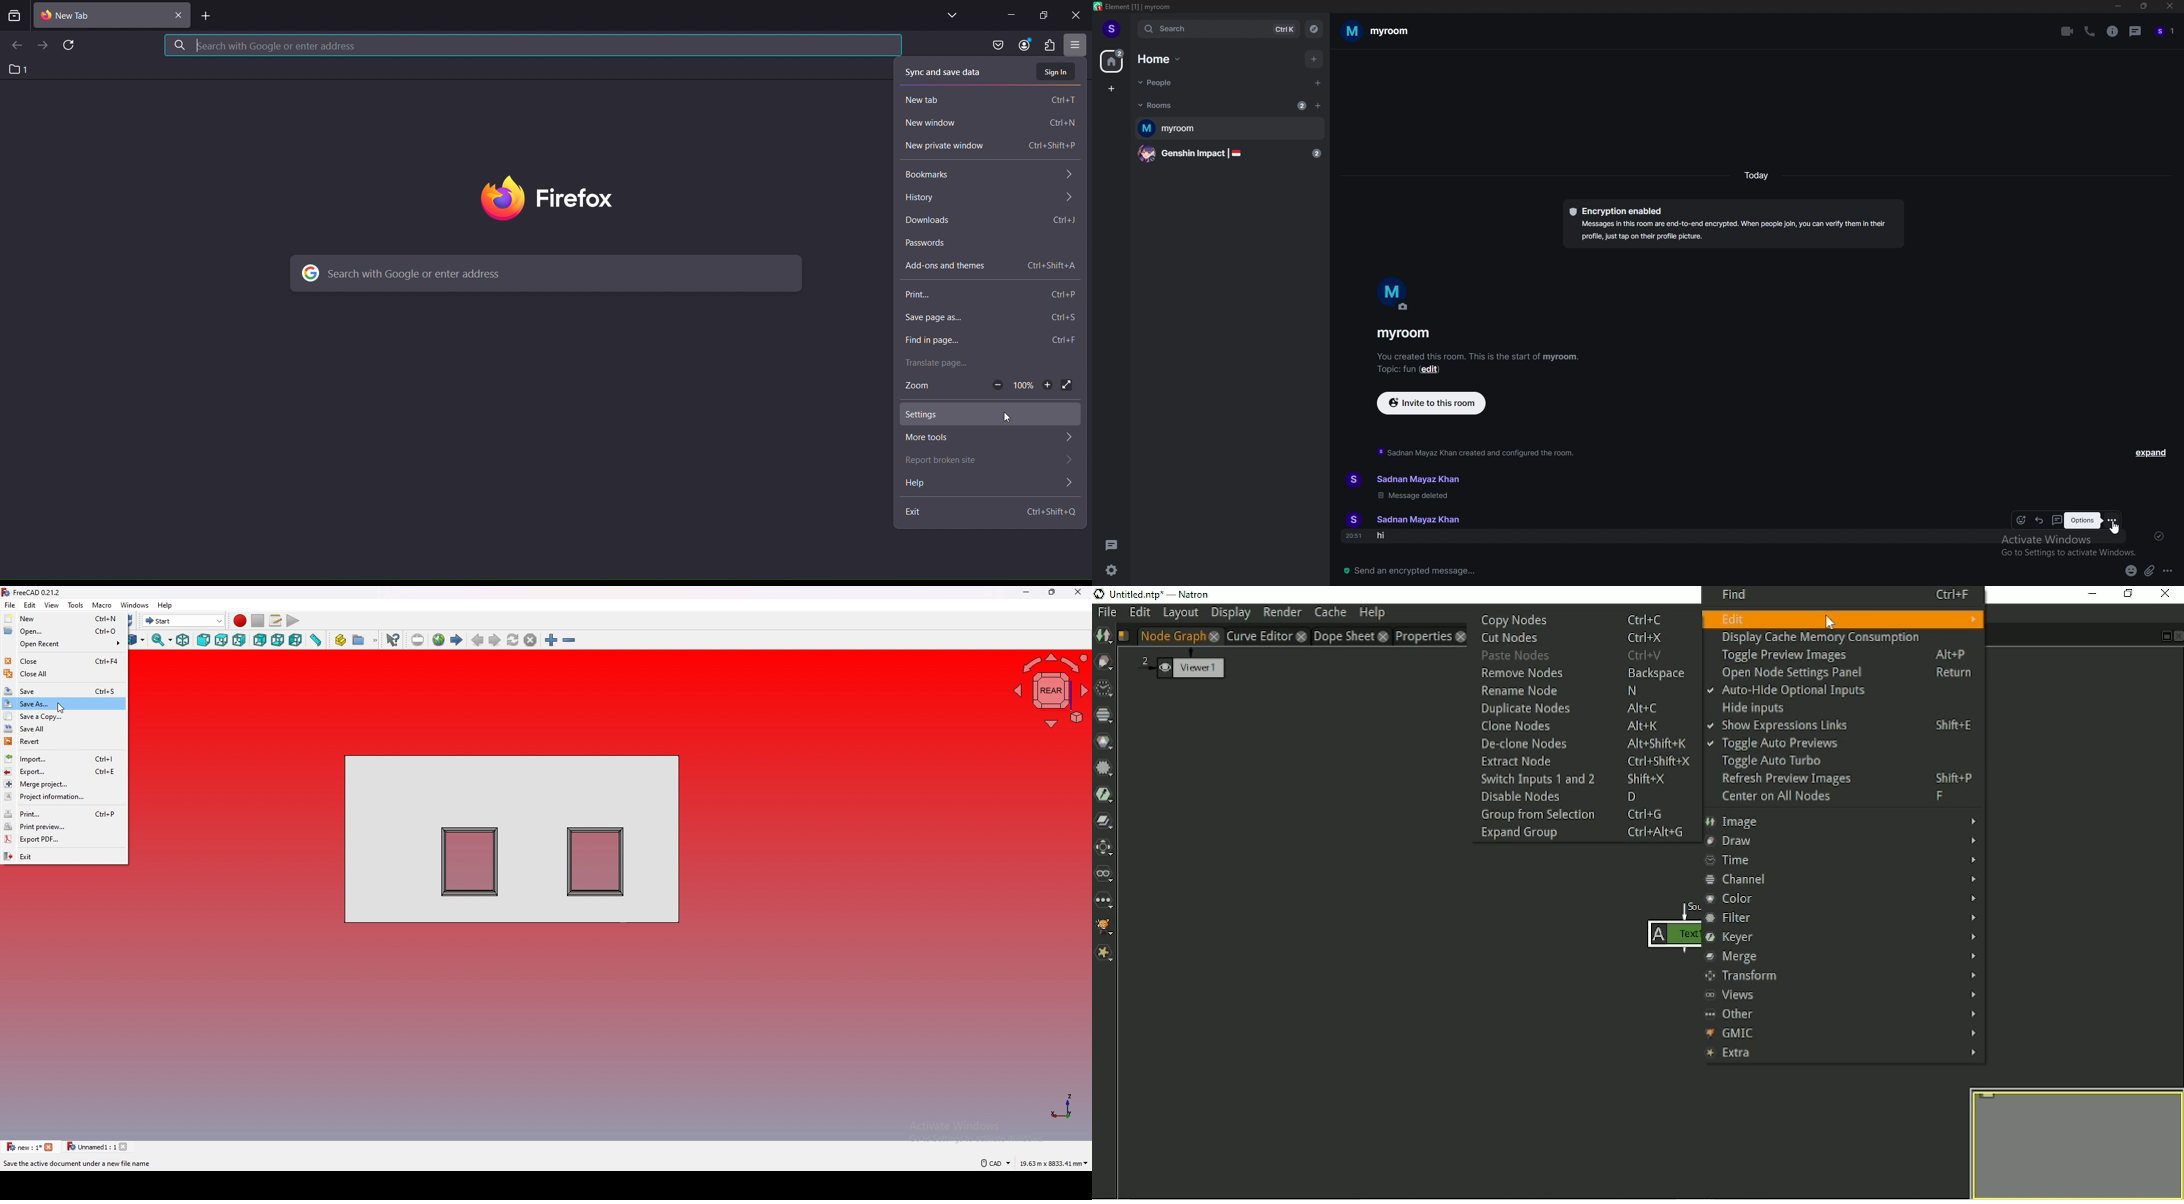 The height and width of the screenshot is (1204, 2184). I want to click on options, so click(2169, 571).